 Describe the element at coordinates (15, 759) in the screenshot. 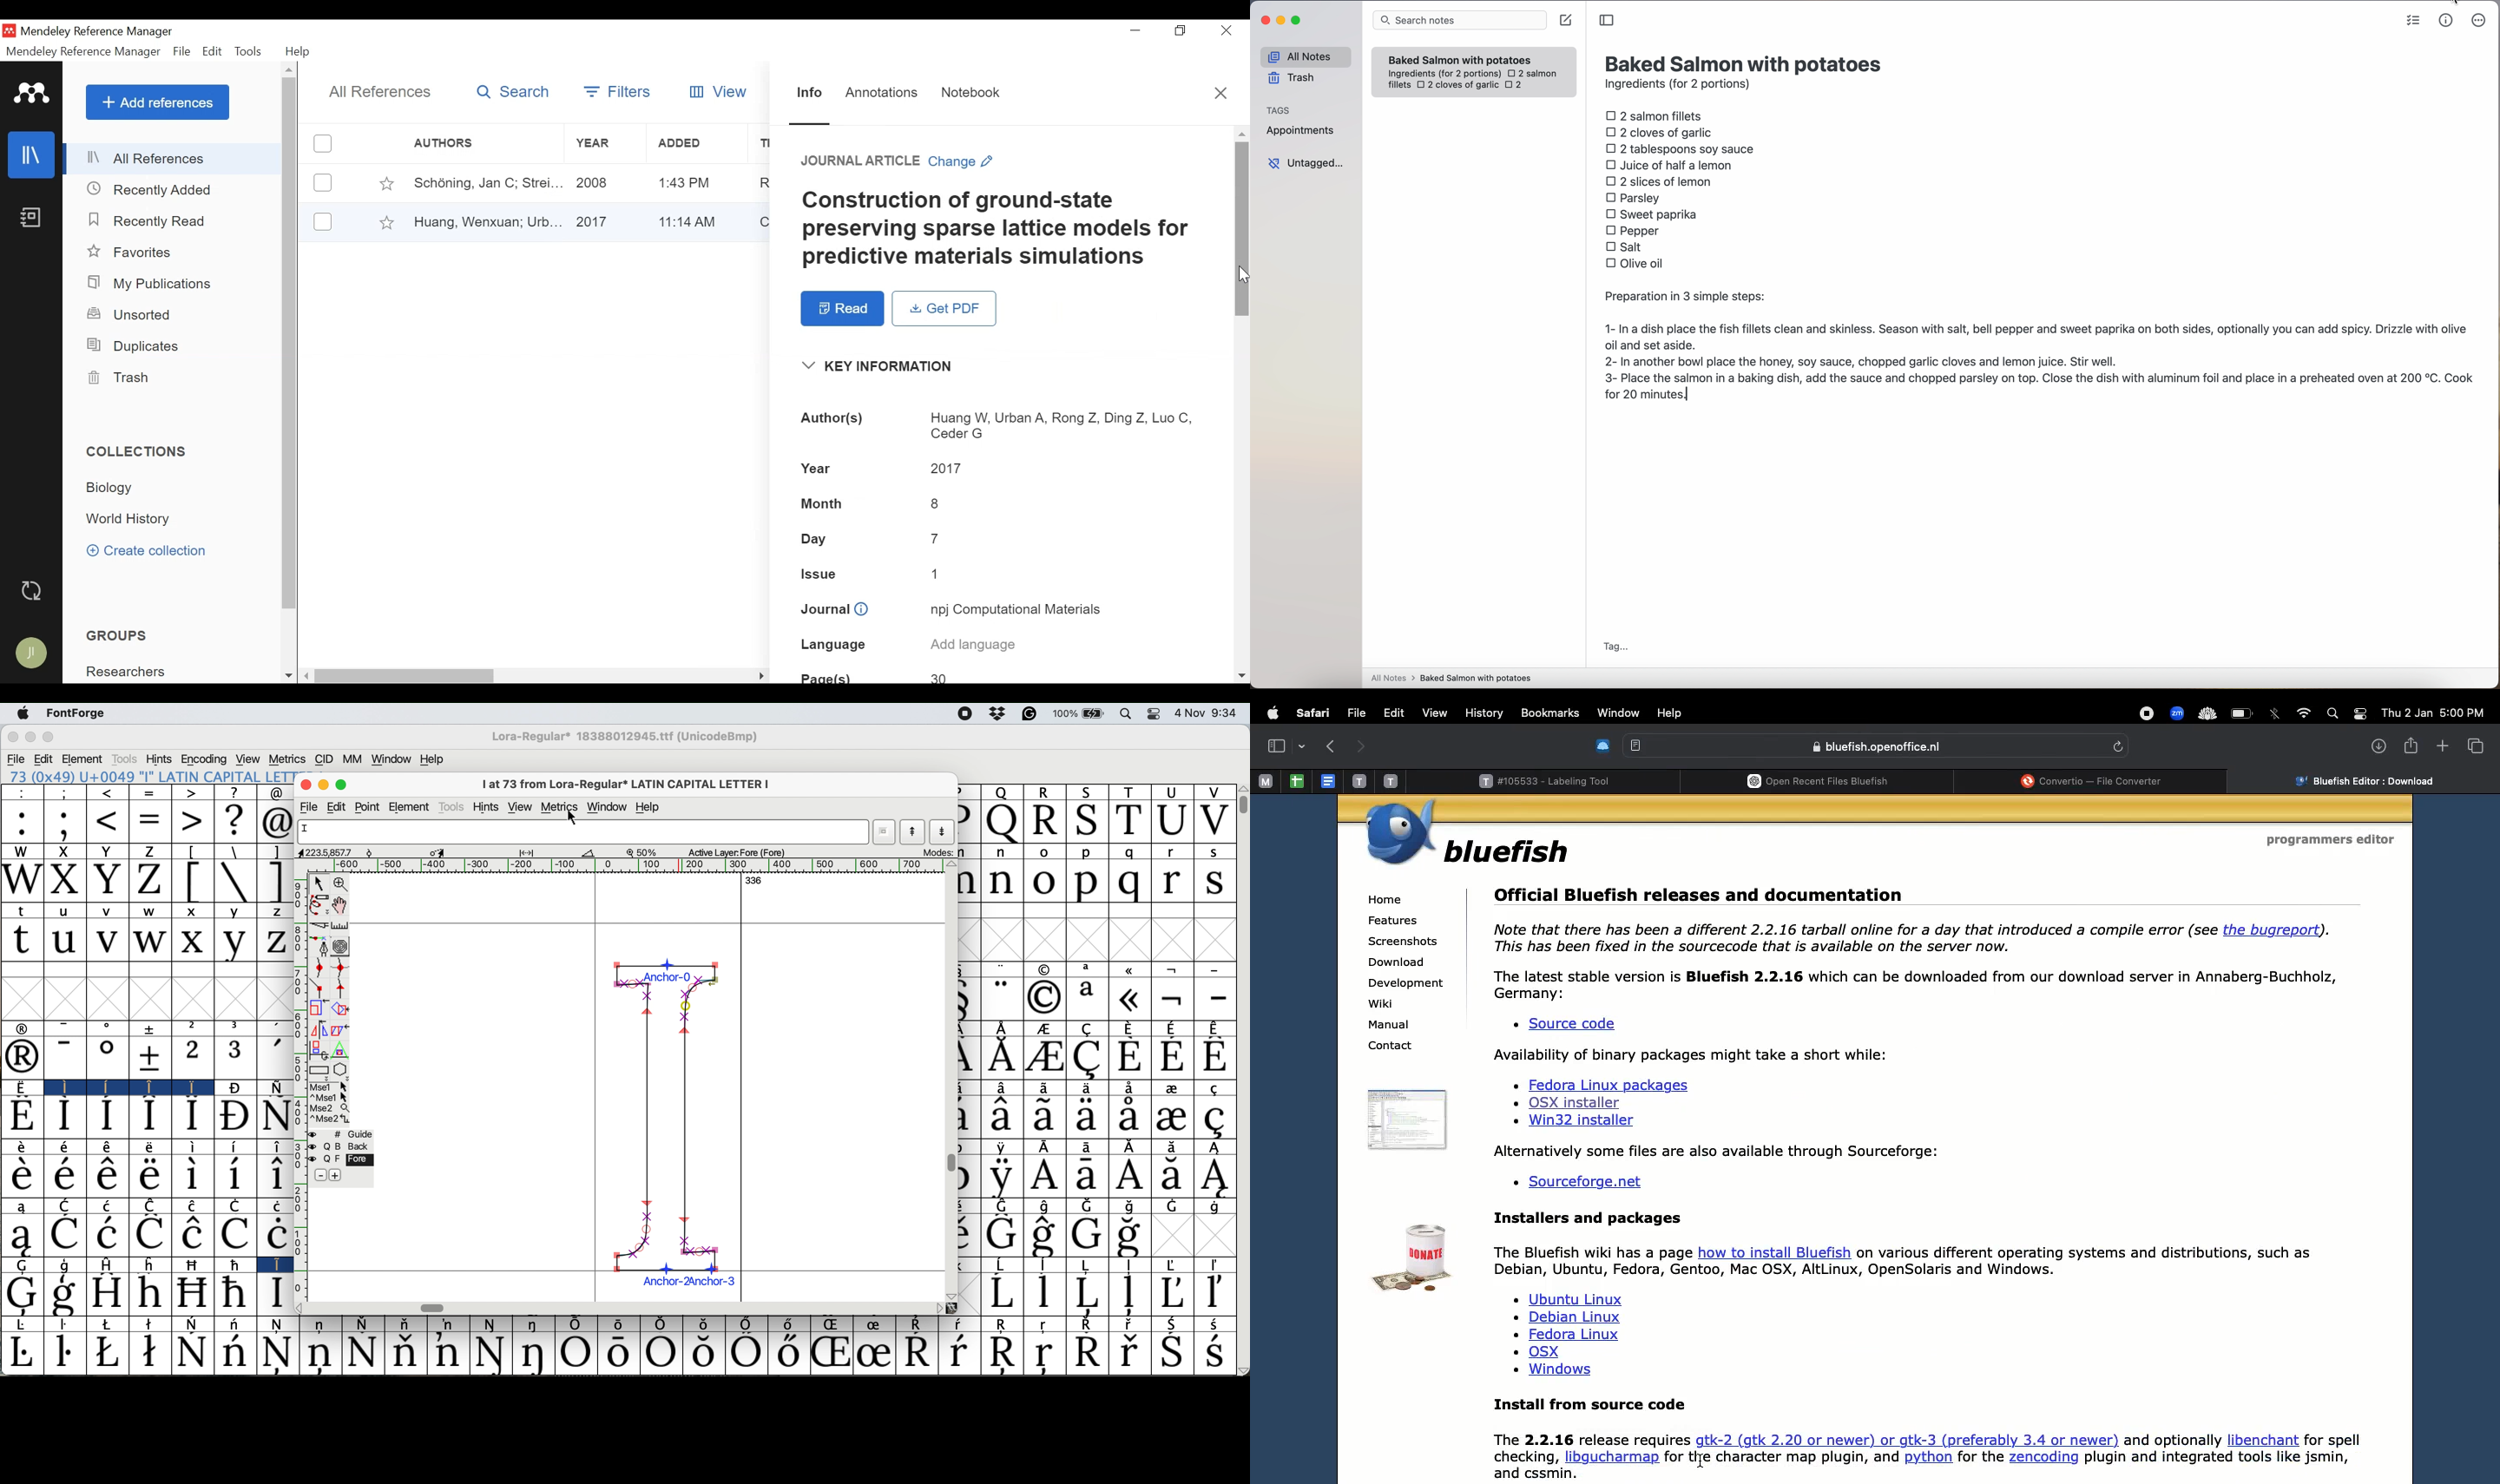

I see `file` at that location.